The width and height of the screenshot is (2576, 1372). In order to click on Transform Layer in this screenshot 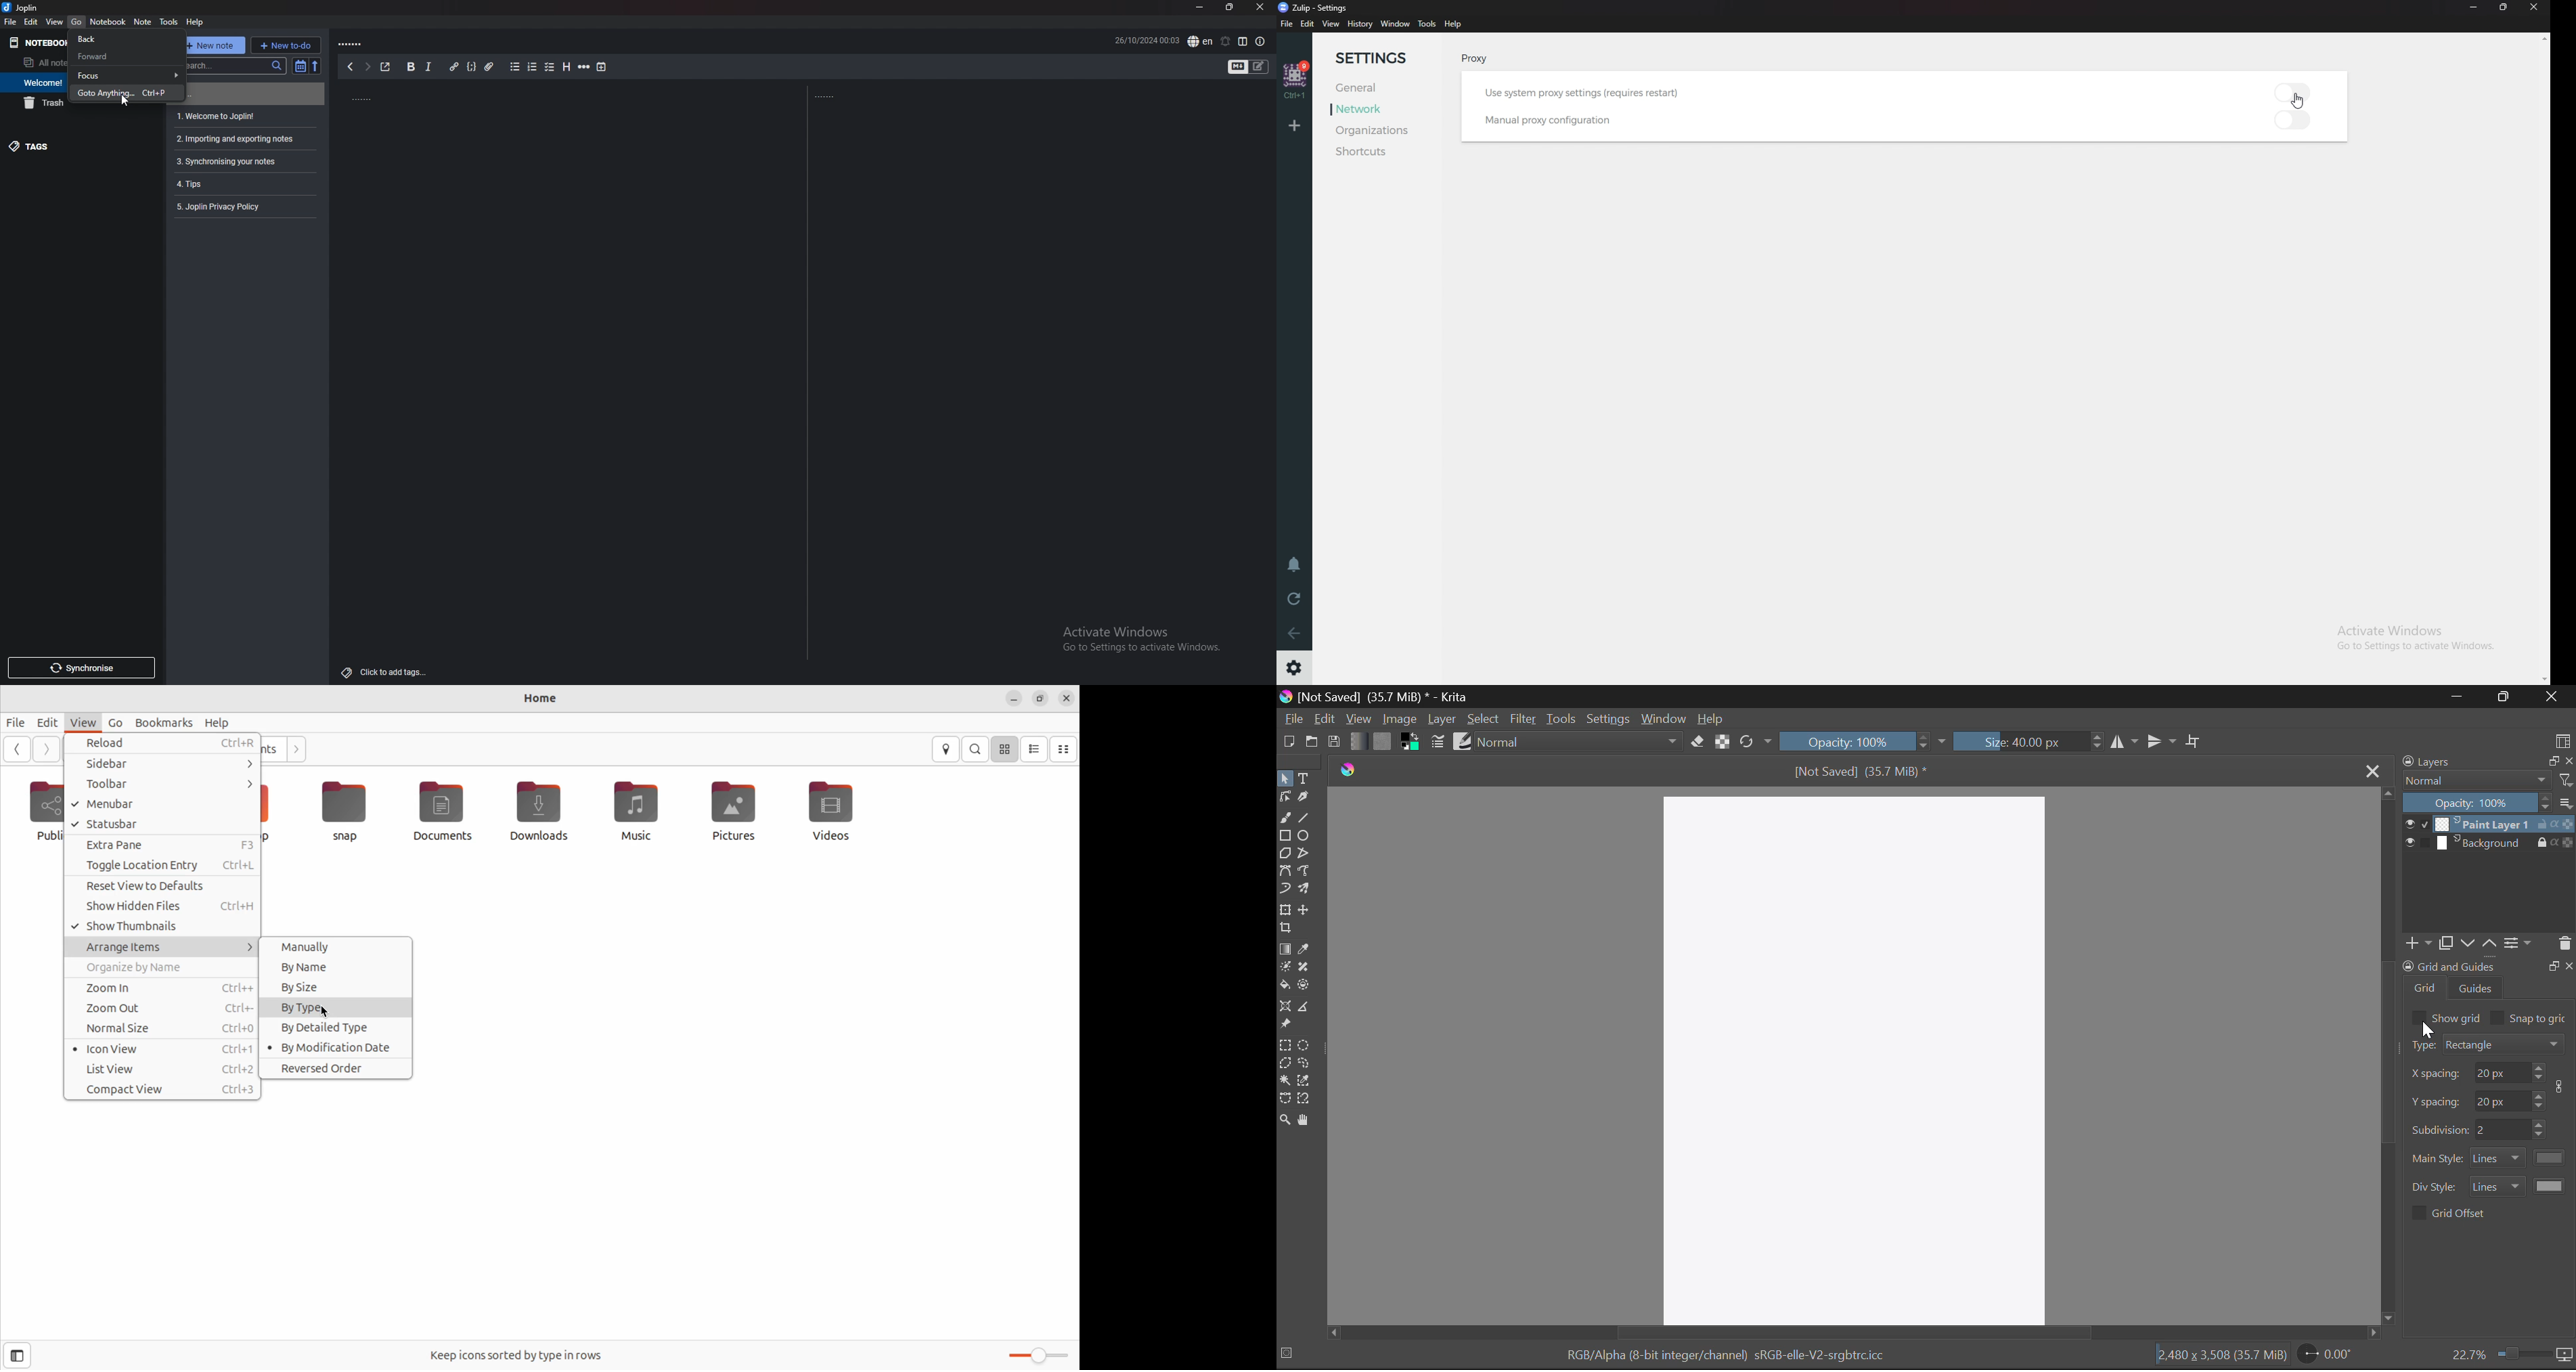, I will do `click(1285, 910)`.